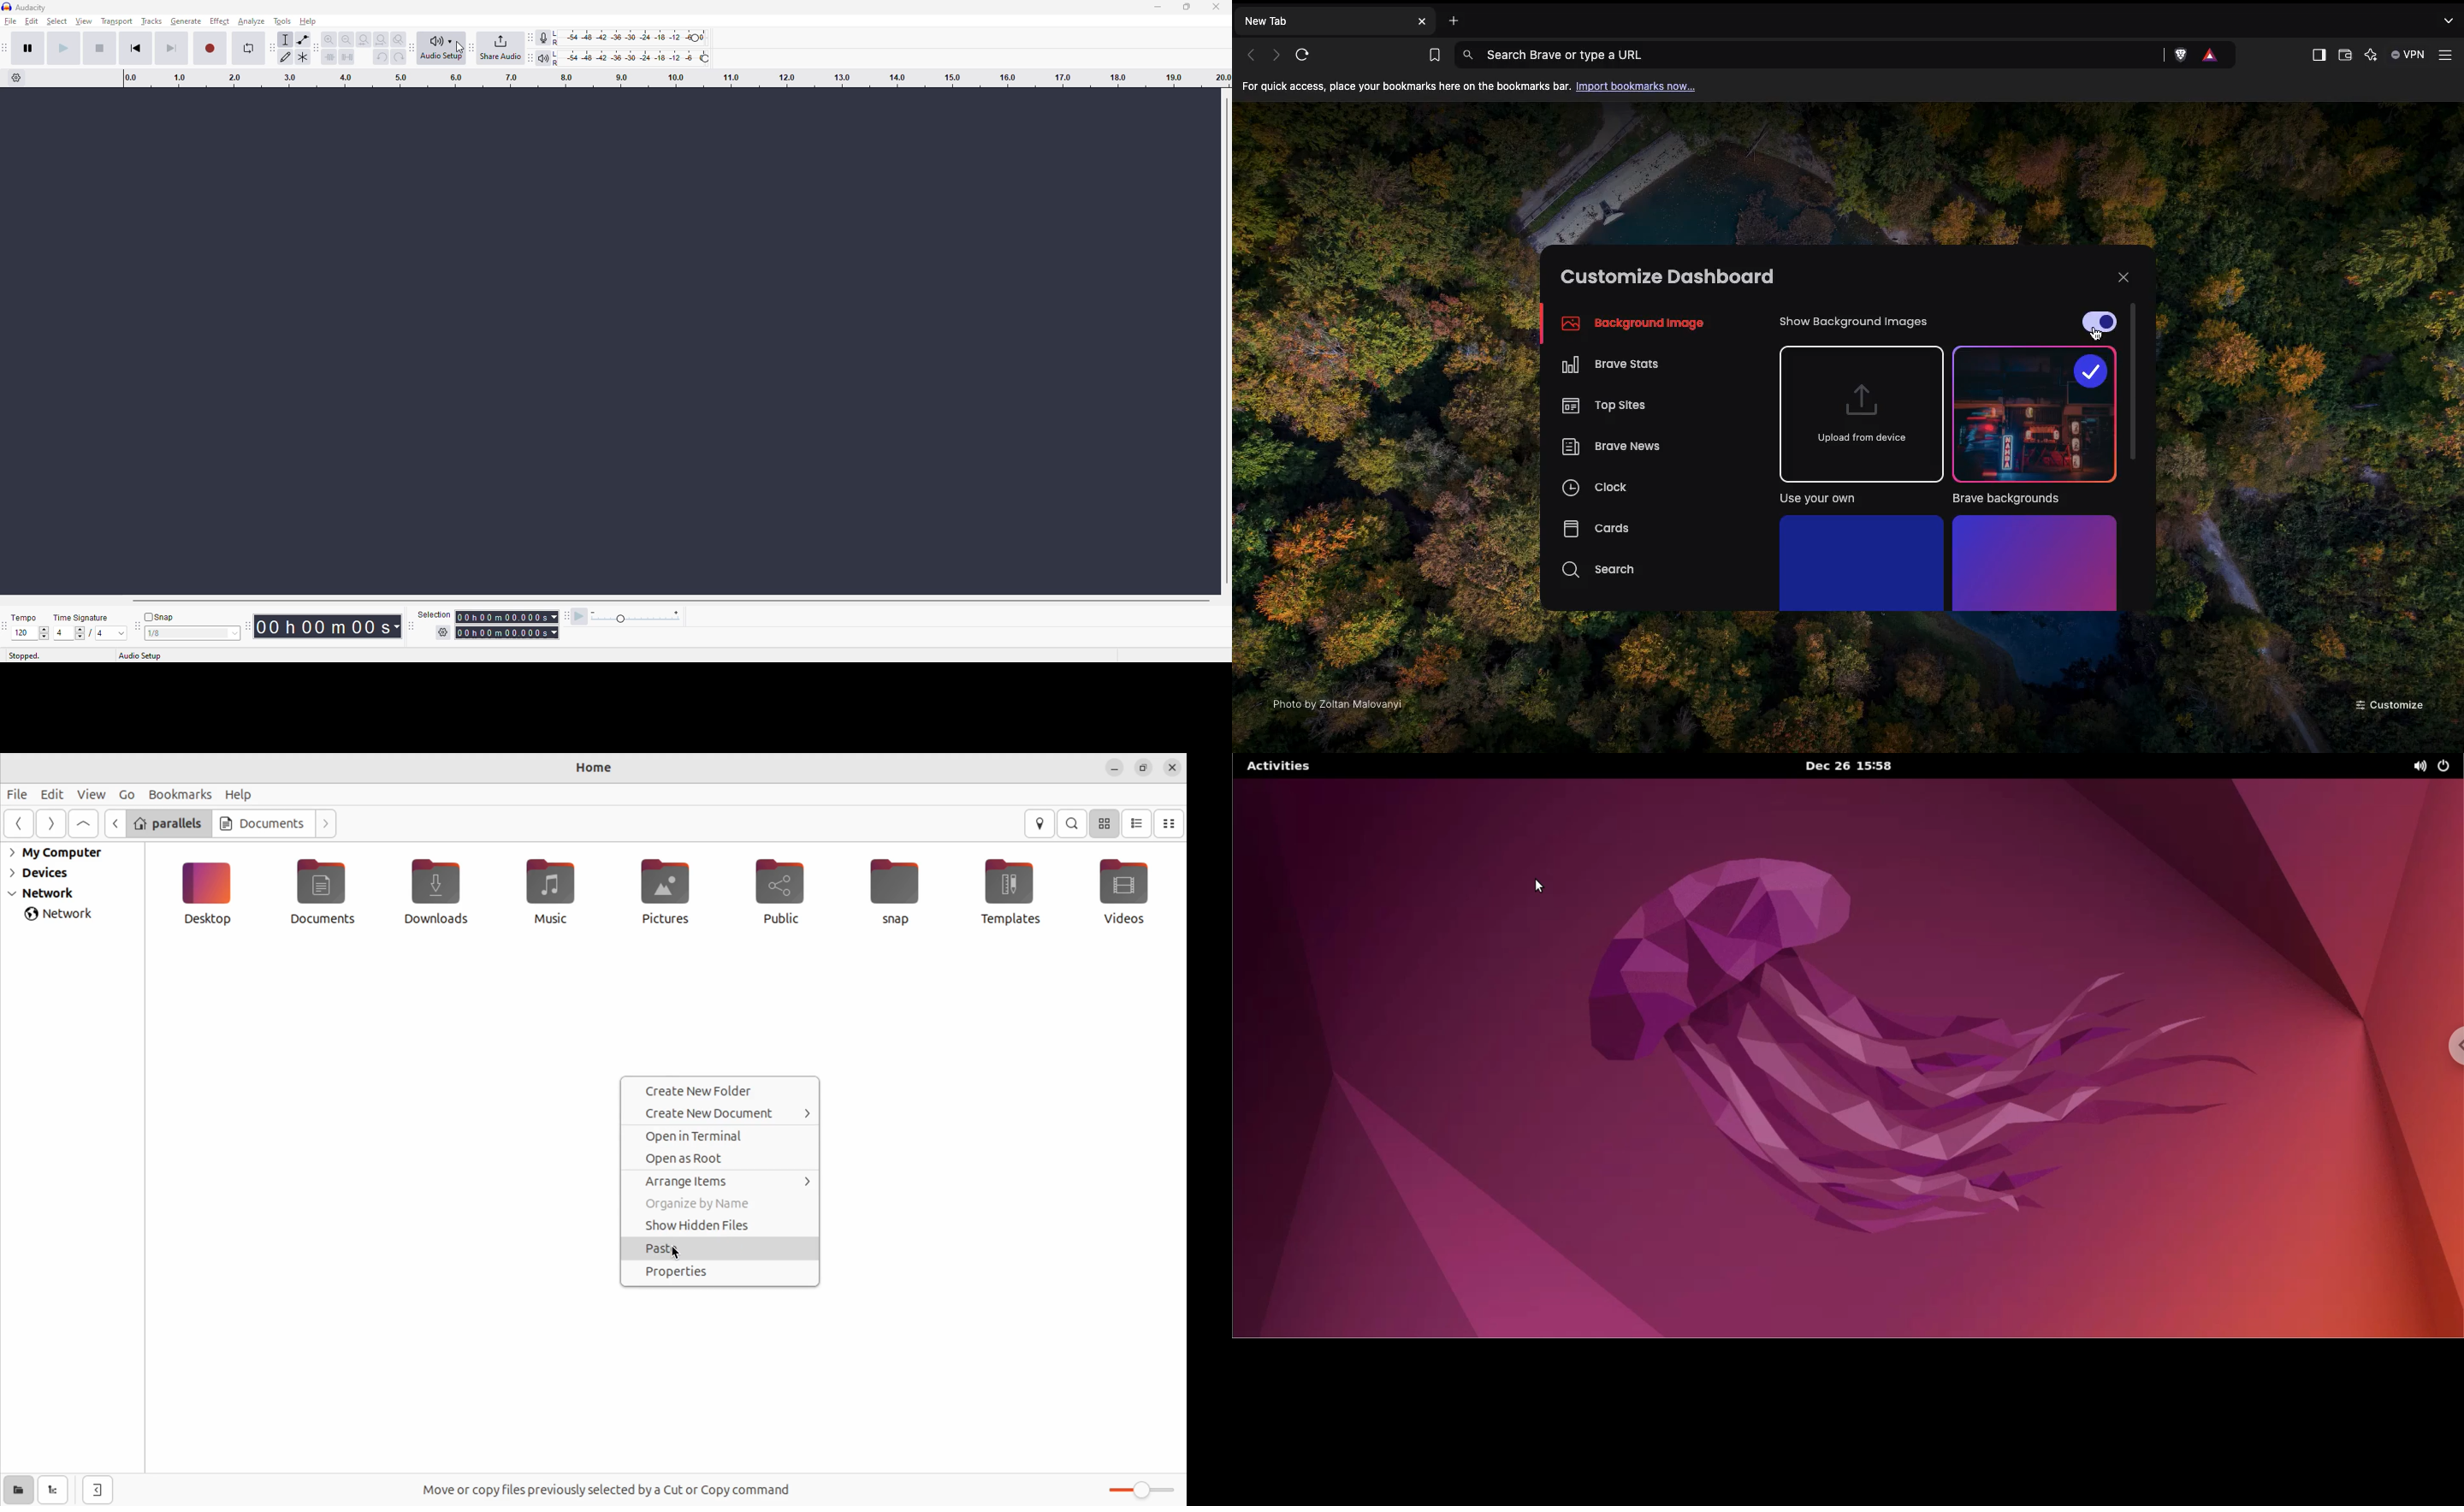 The height and width of the screenshot is (1512, 2464). What do you see at coordinates (1342, 704) in the screenshot?
I see `Photo by Zoltan Malovanyl` at bounding box center [1342, 704].